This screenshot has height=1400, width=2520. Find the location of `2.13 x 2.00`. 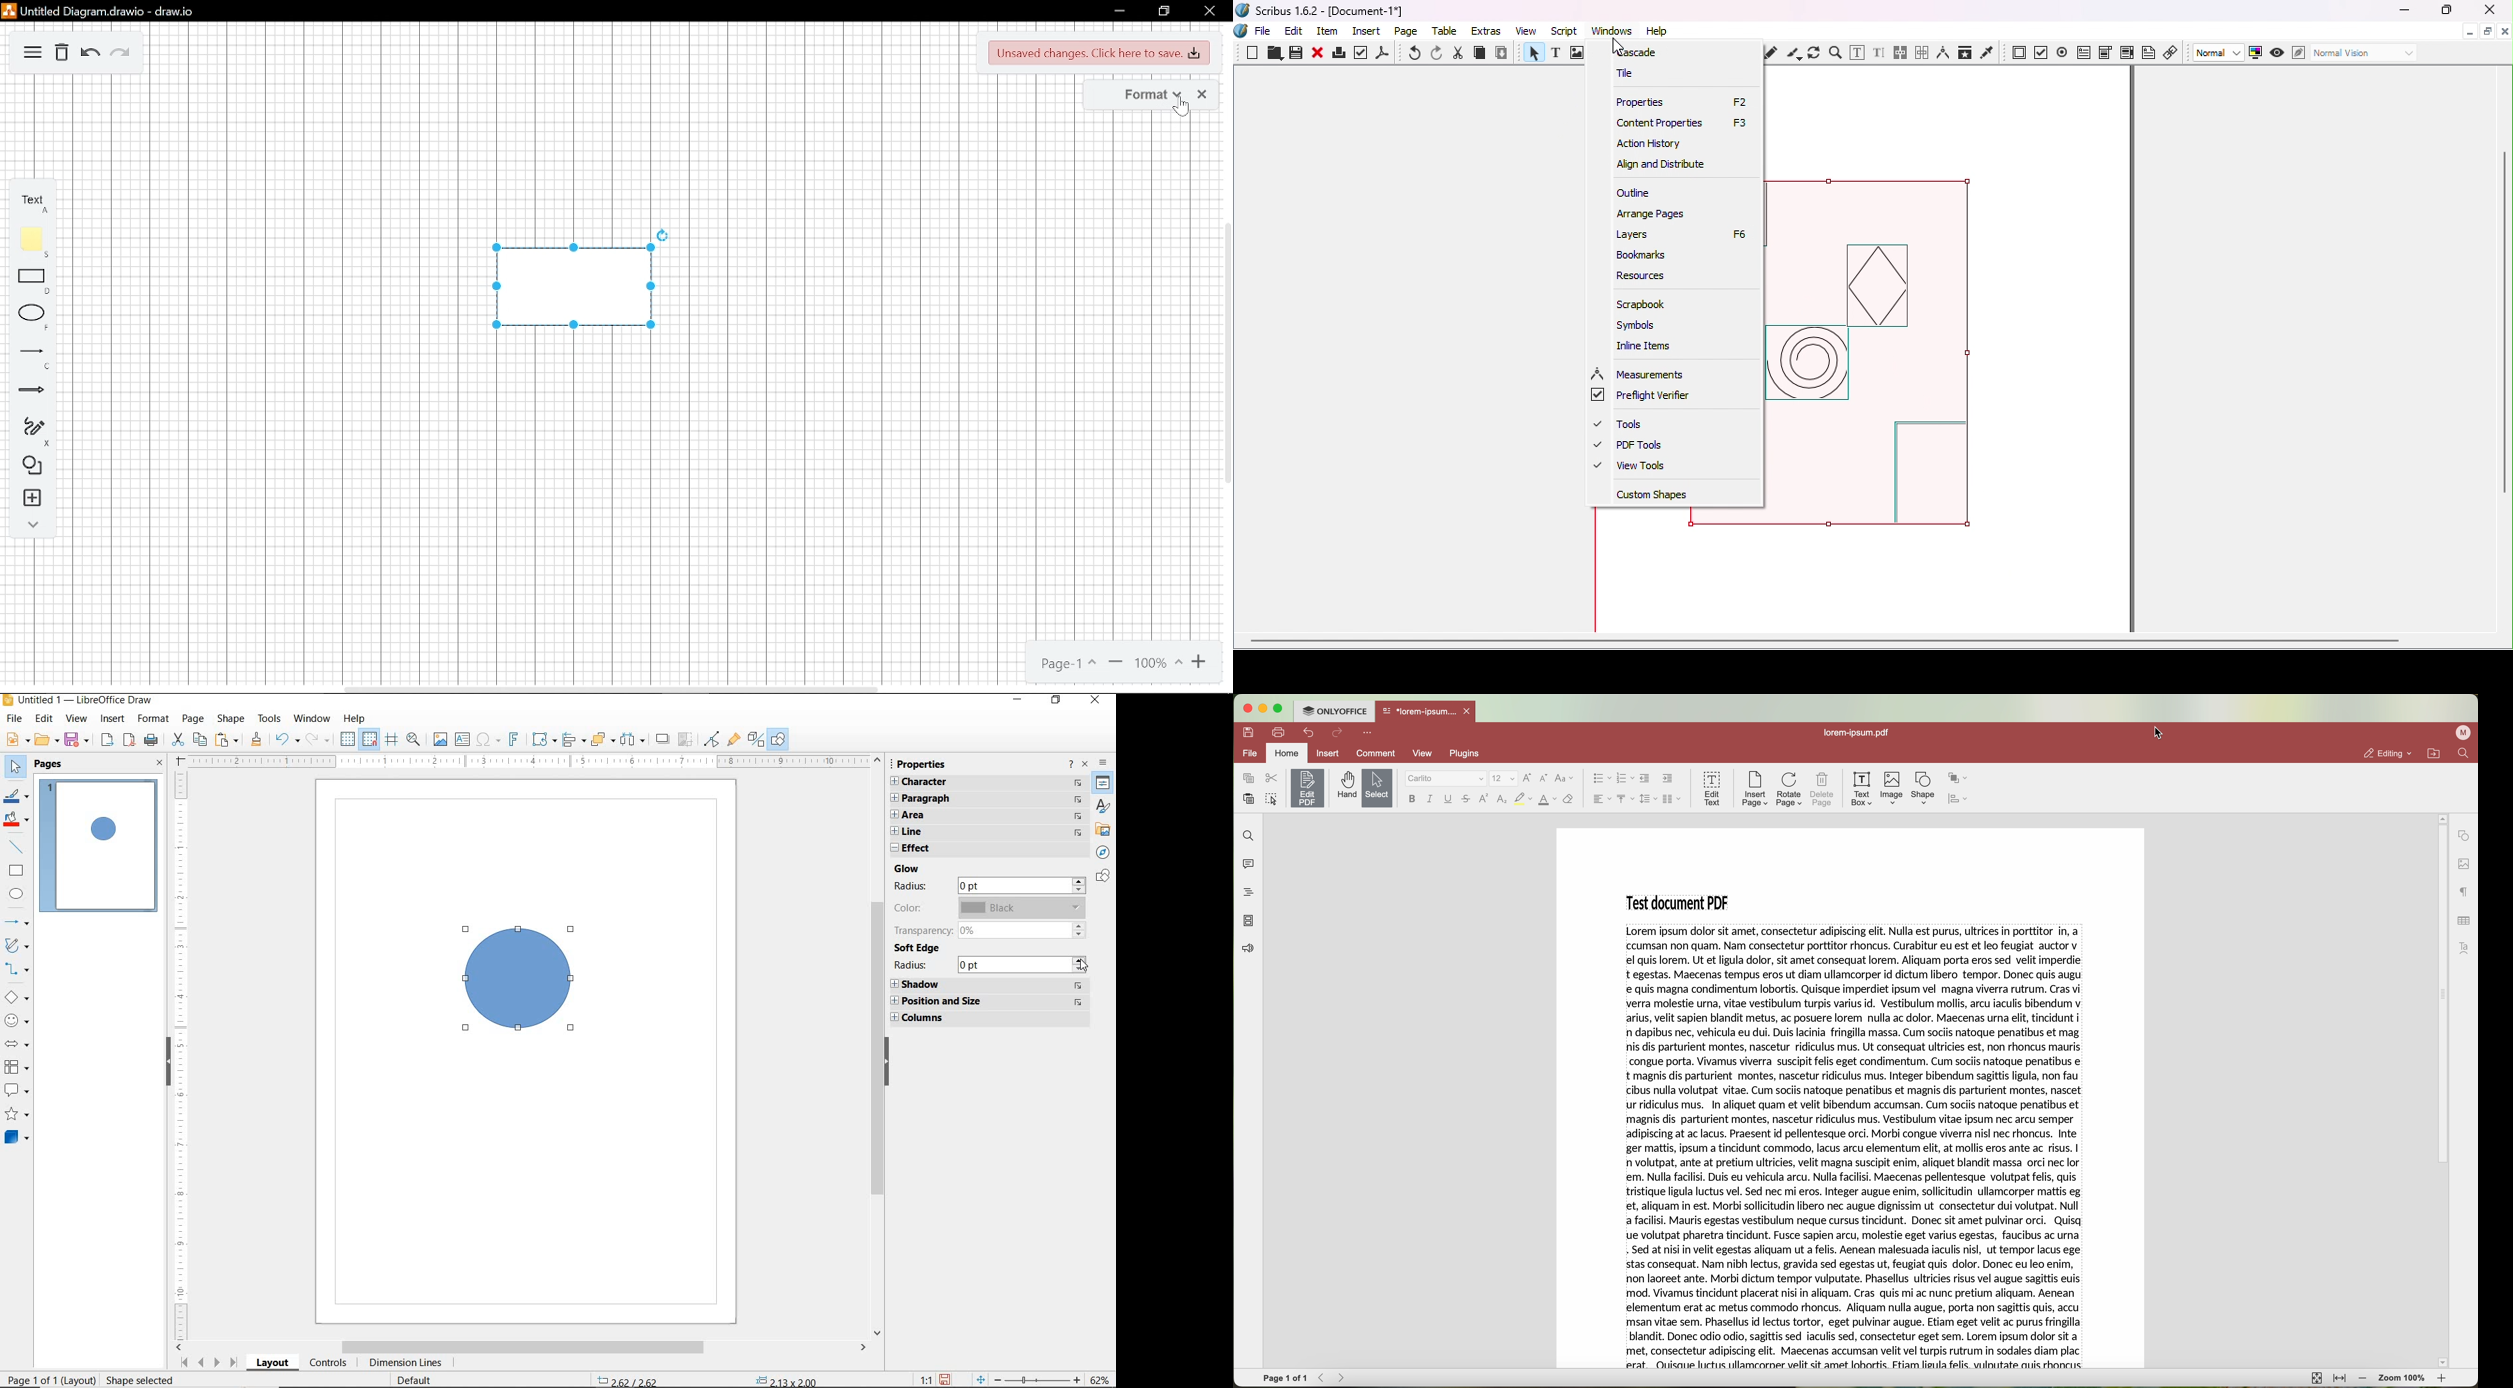

2.13 x 2.00 is located at coordinates (786, 1381).